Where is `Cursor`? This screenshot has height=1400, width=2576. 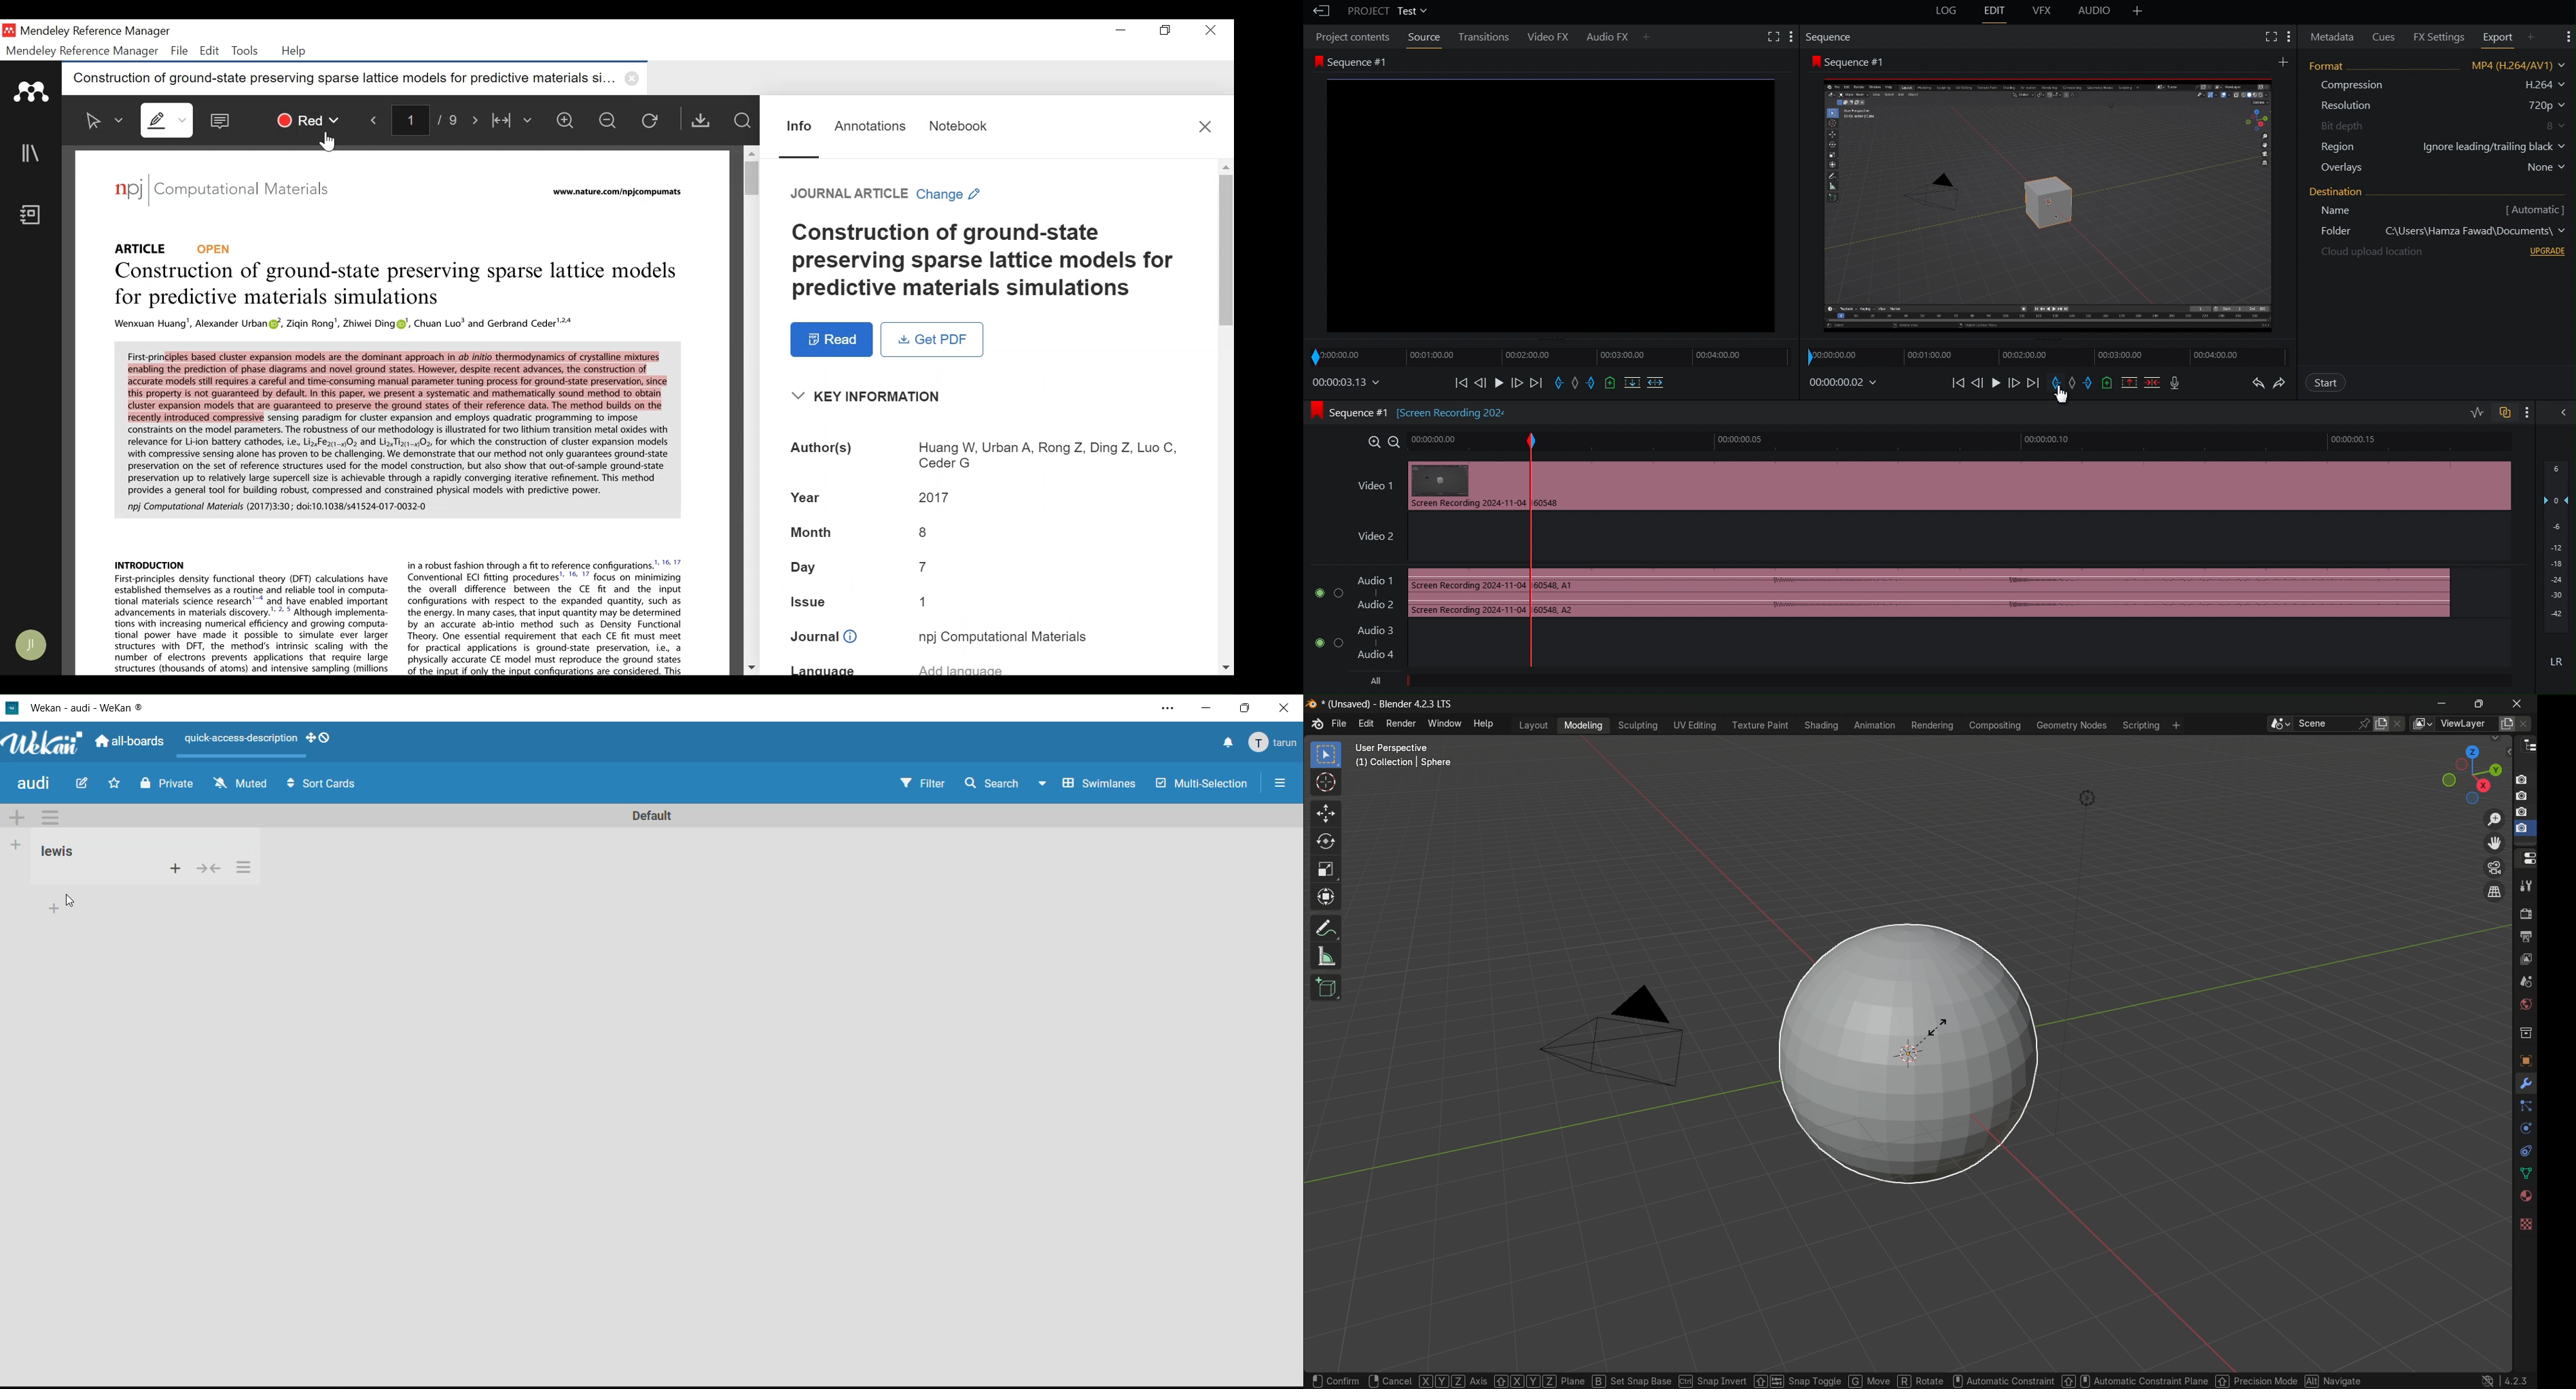 Cursor is located at coordinates (330, 140).